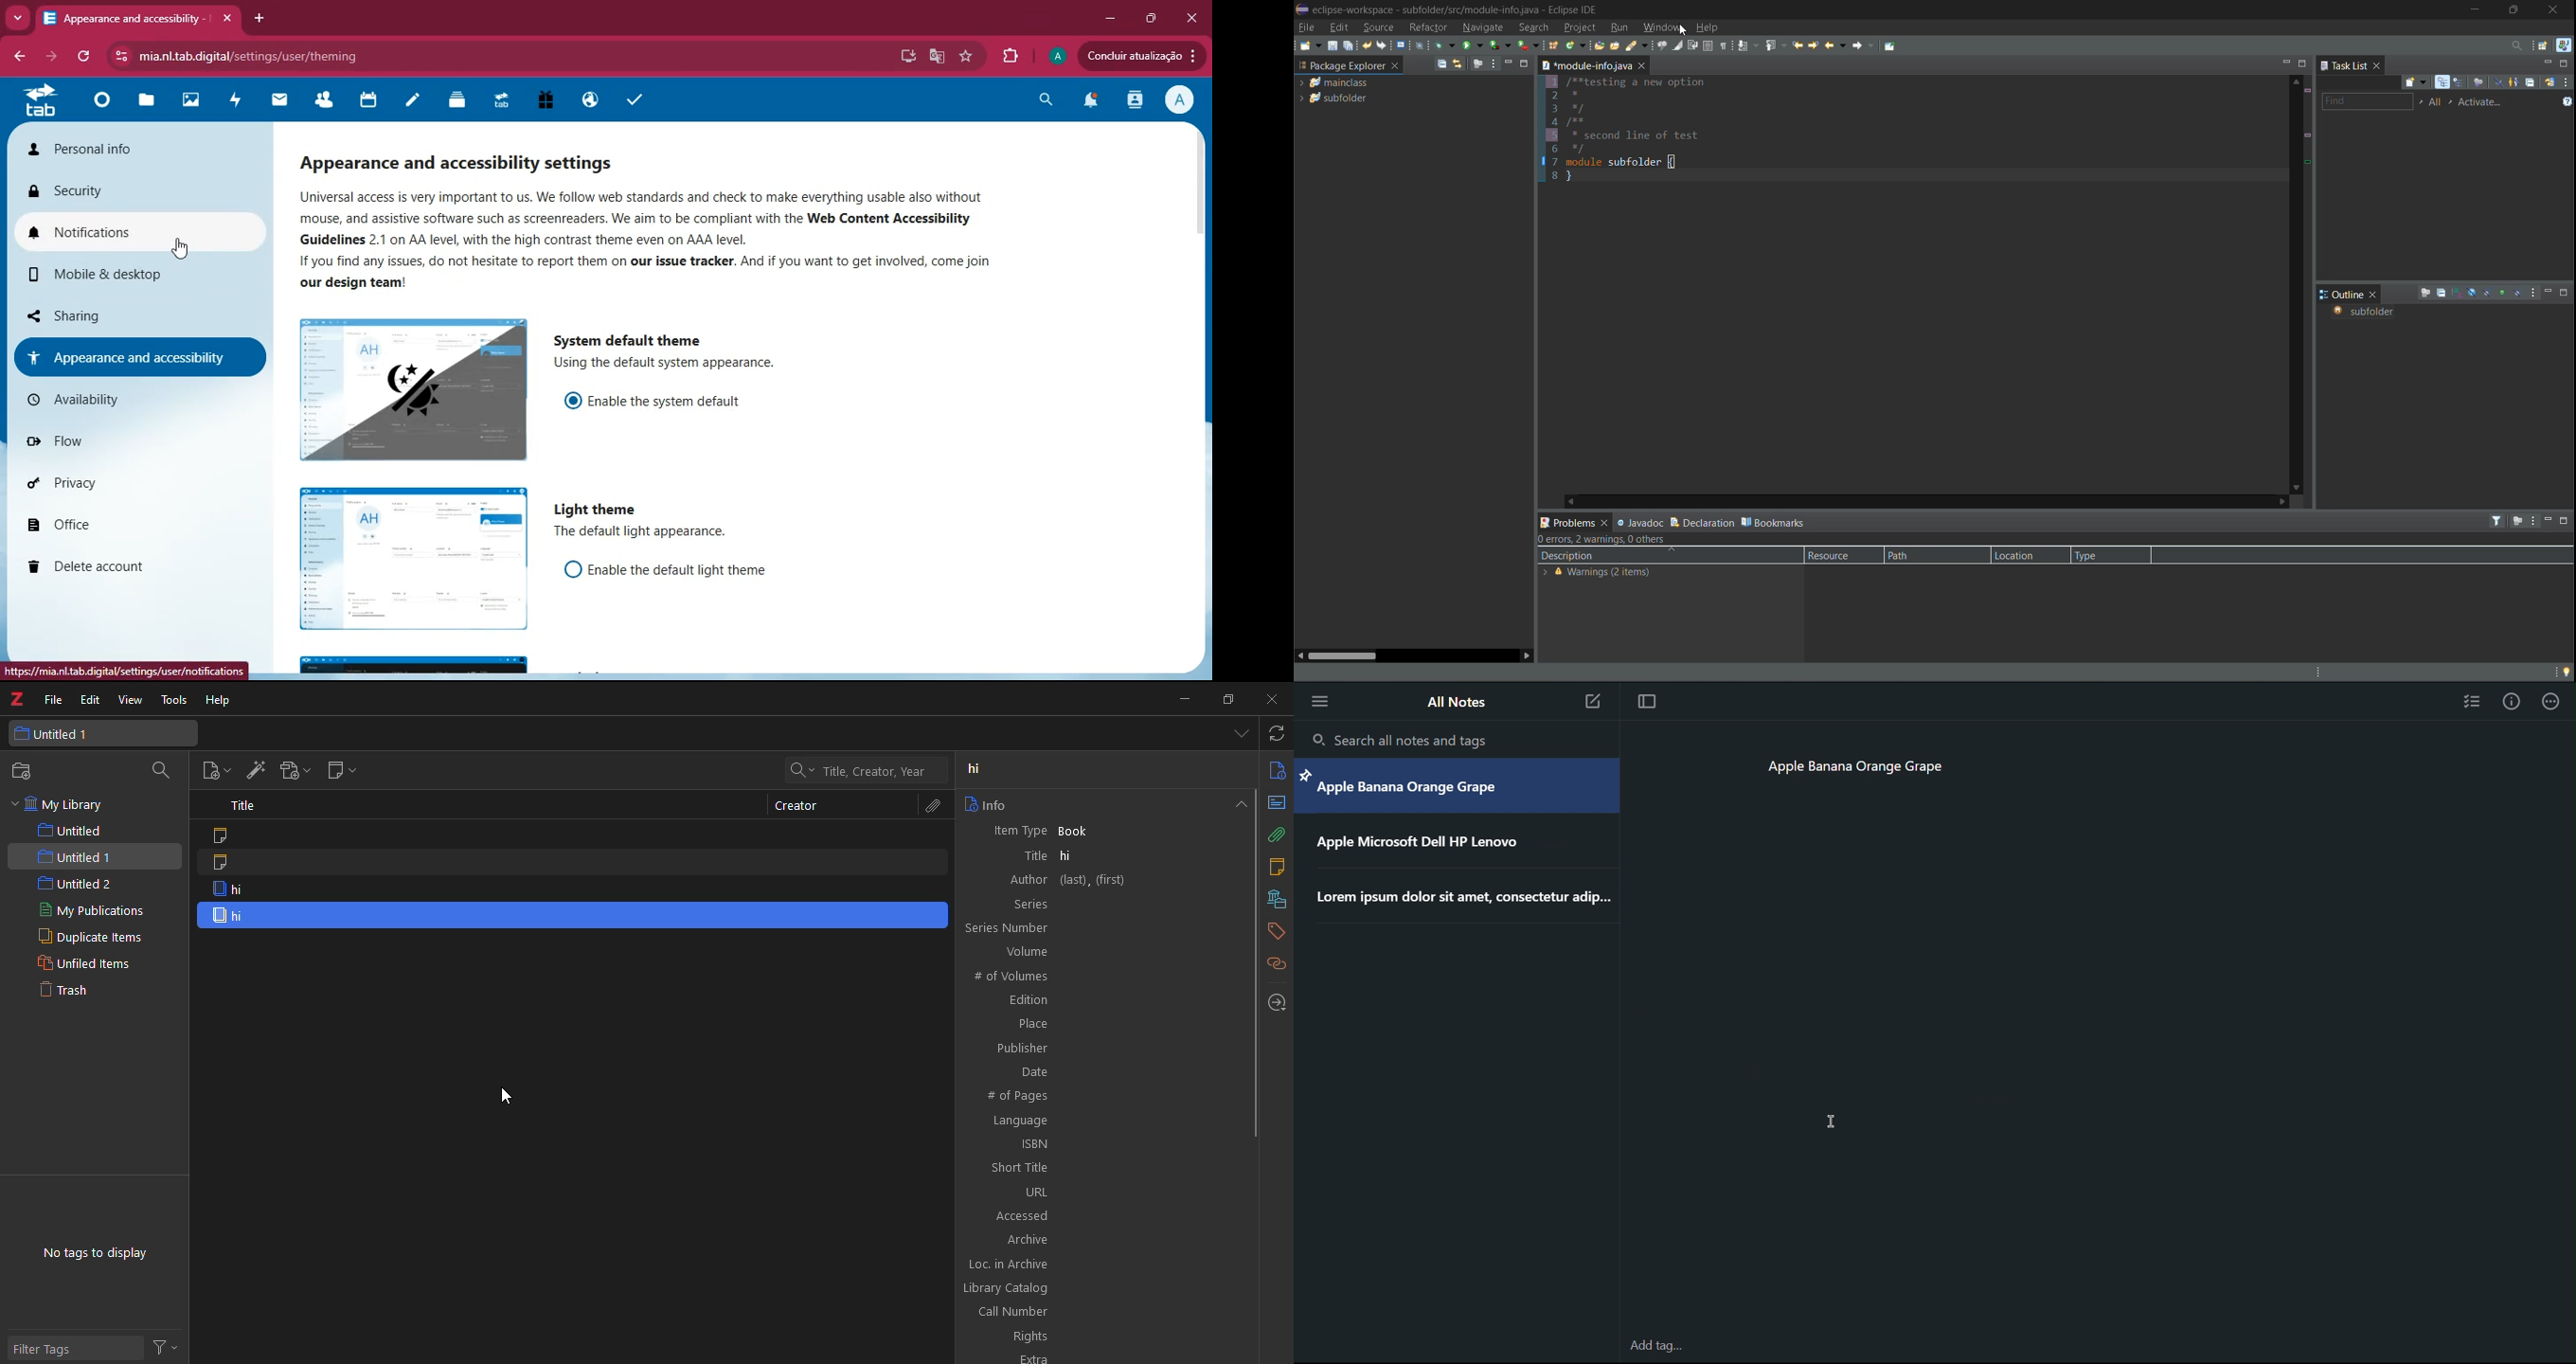 This screenshot has width=2576, height=1372. Describe the element at coordinates (186, 252) in the screenshot. I see `cursor` at that location.